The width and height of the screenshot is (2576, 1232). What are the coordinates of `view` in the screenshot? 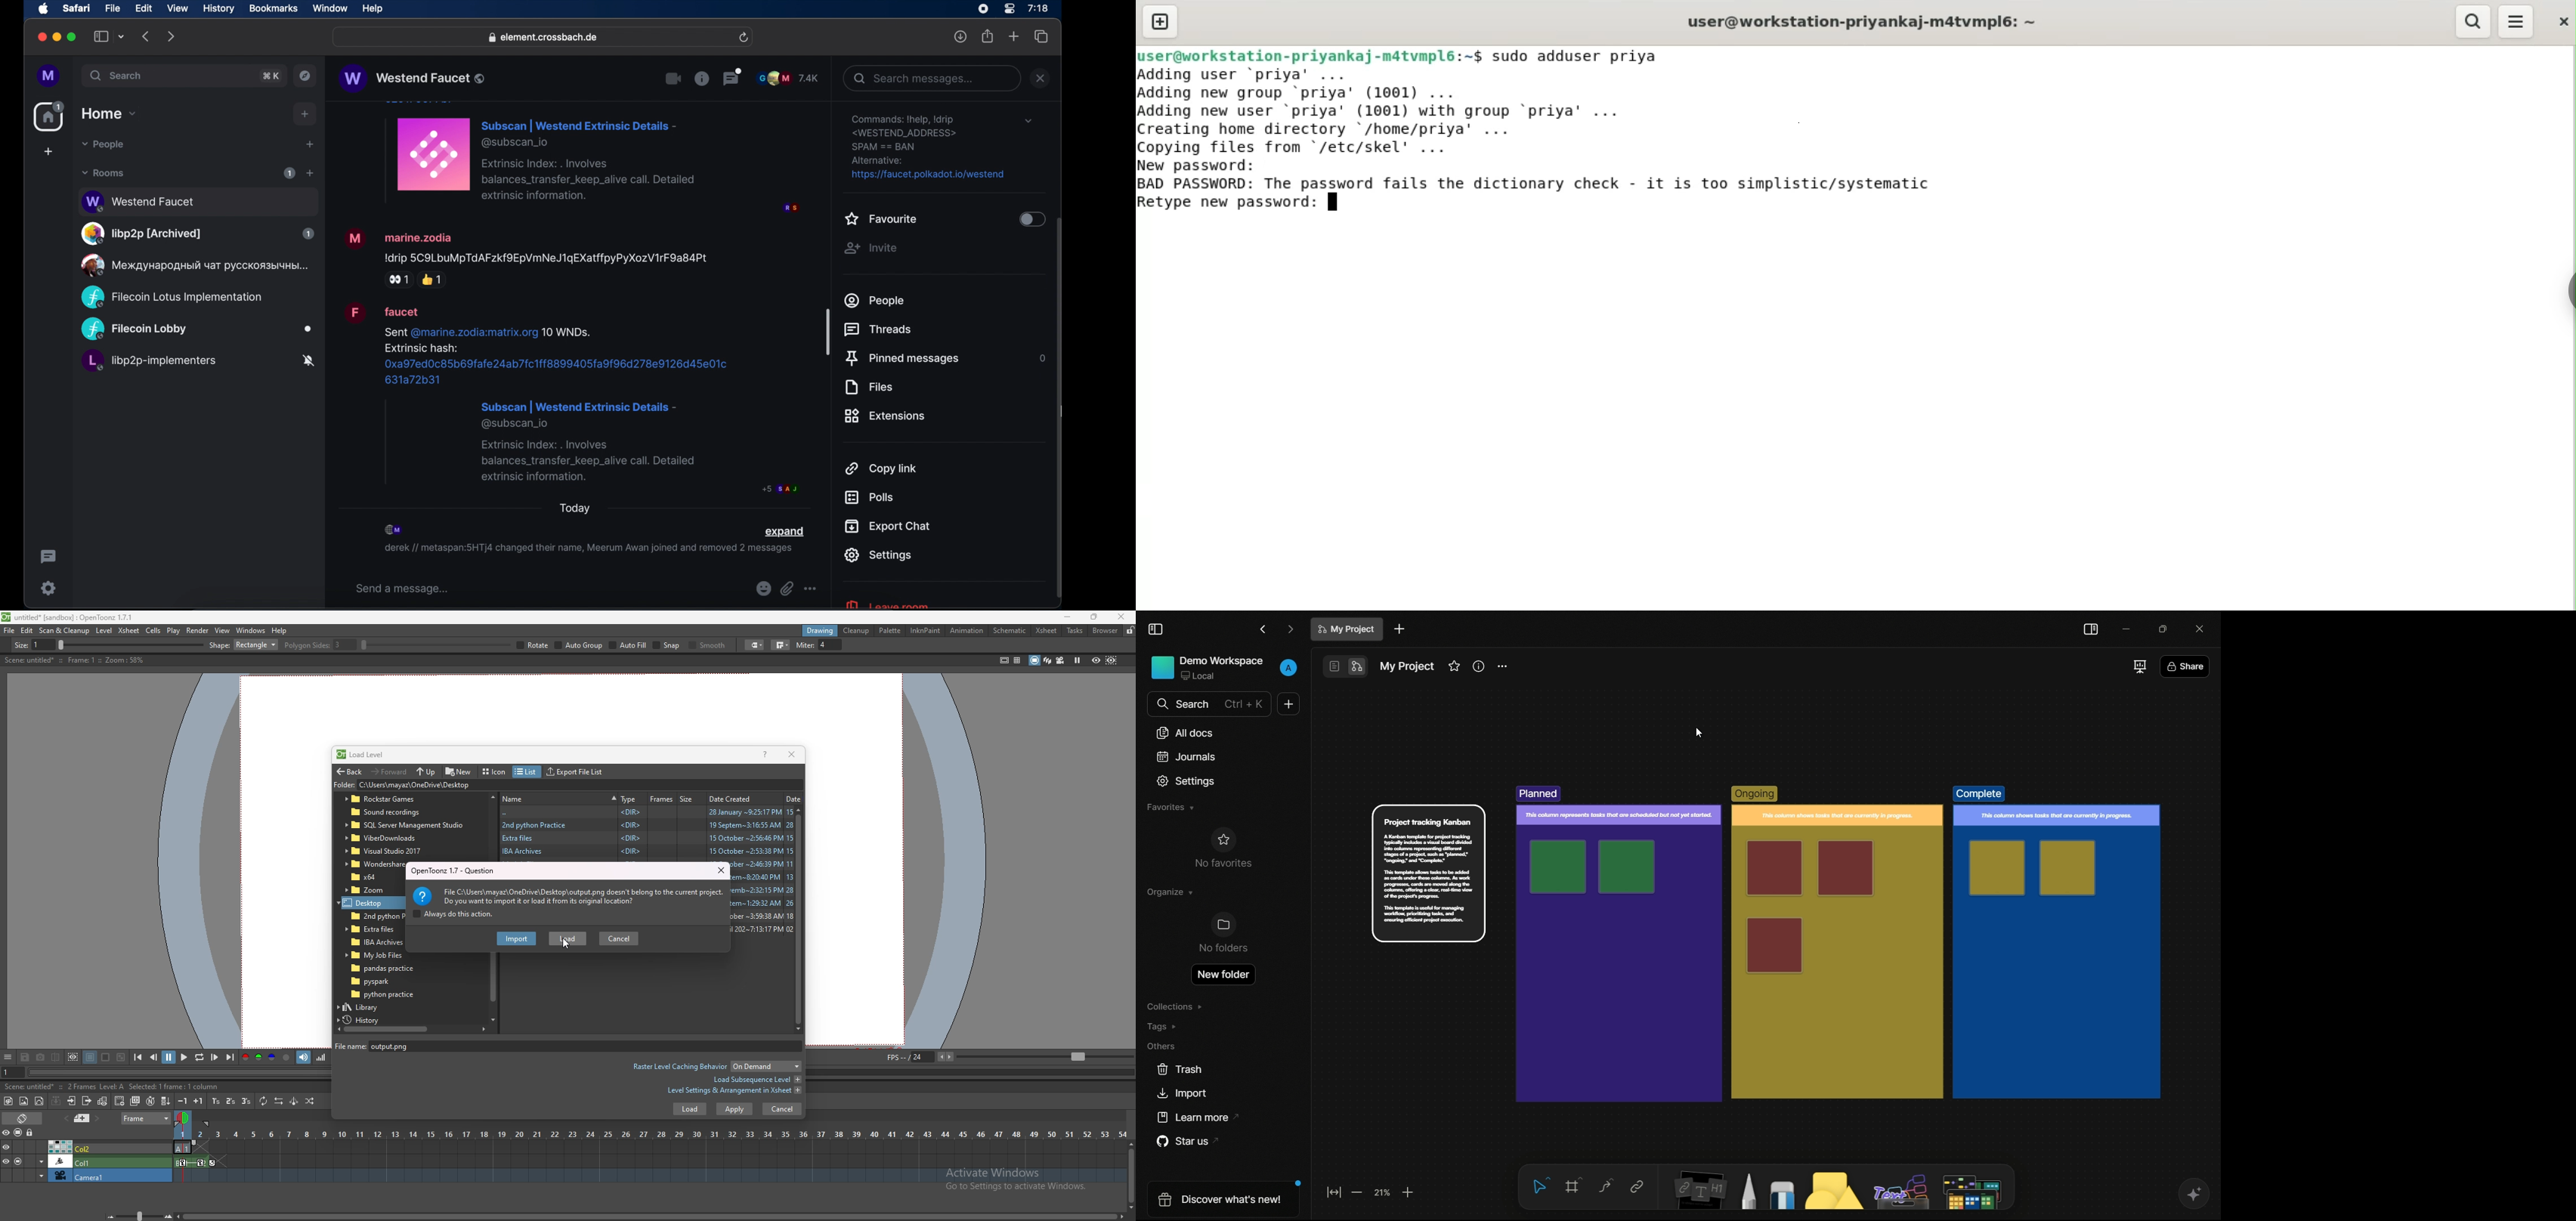 It's located at (177, 8).